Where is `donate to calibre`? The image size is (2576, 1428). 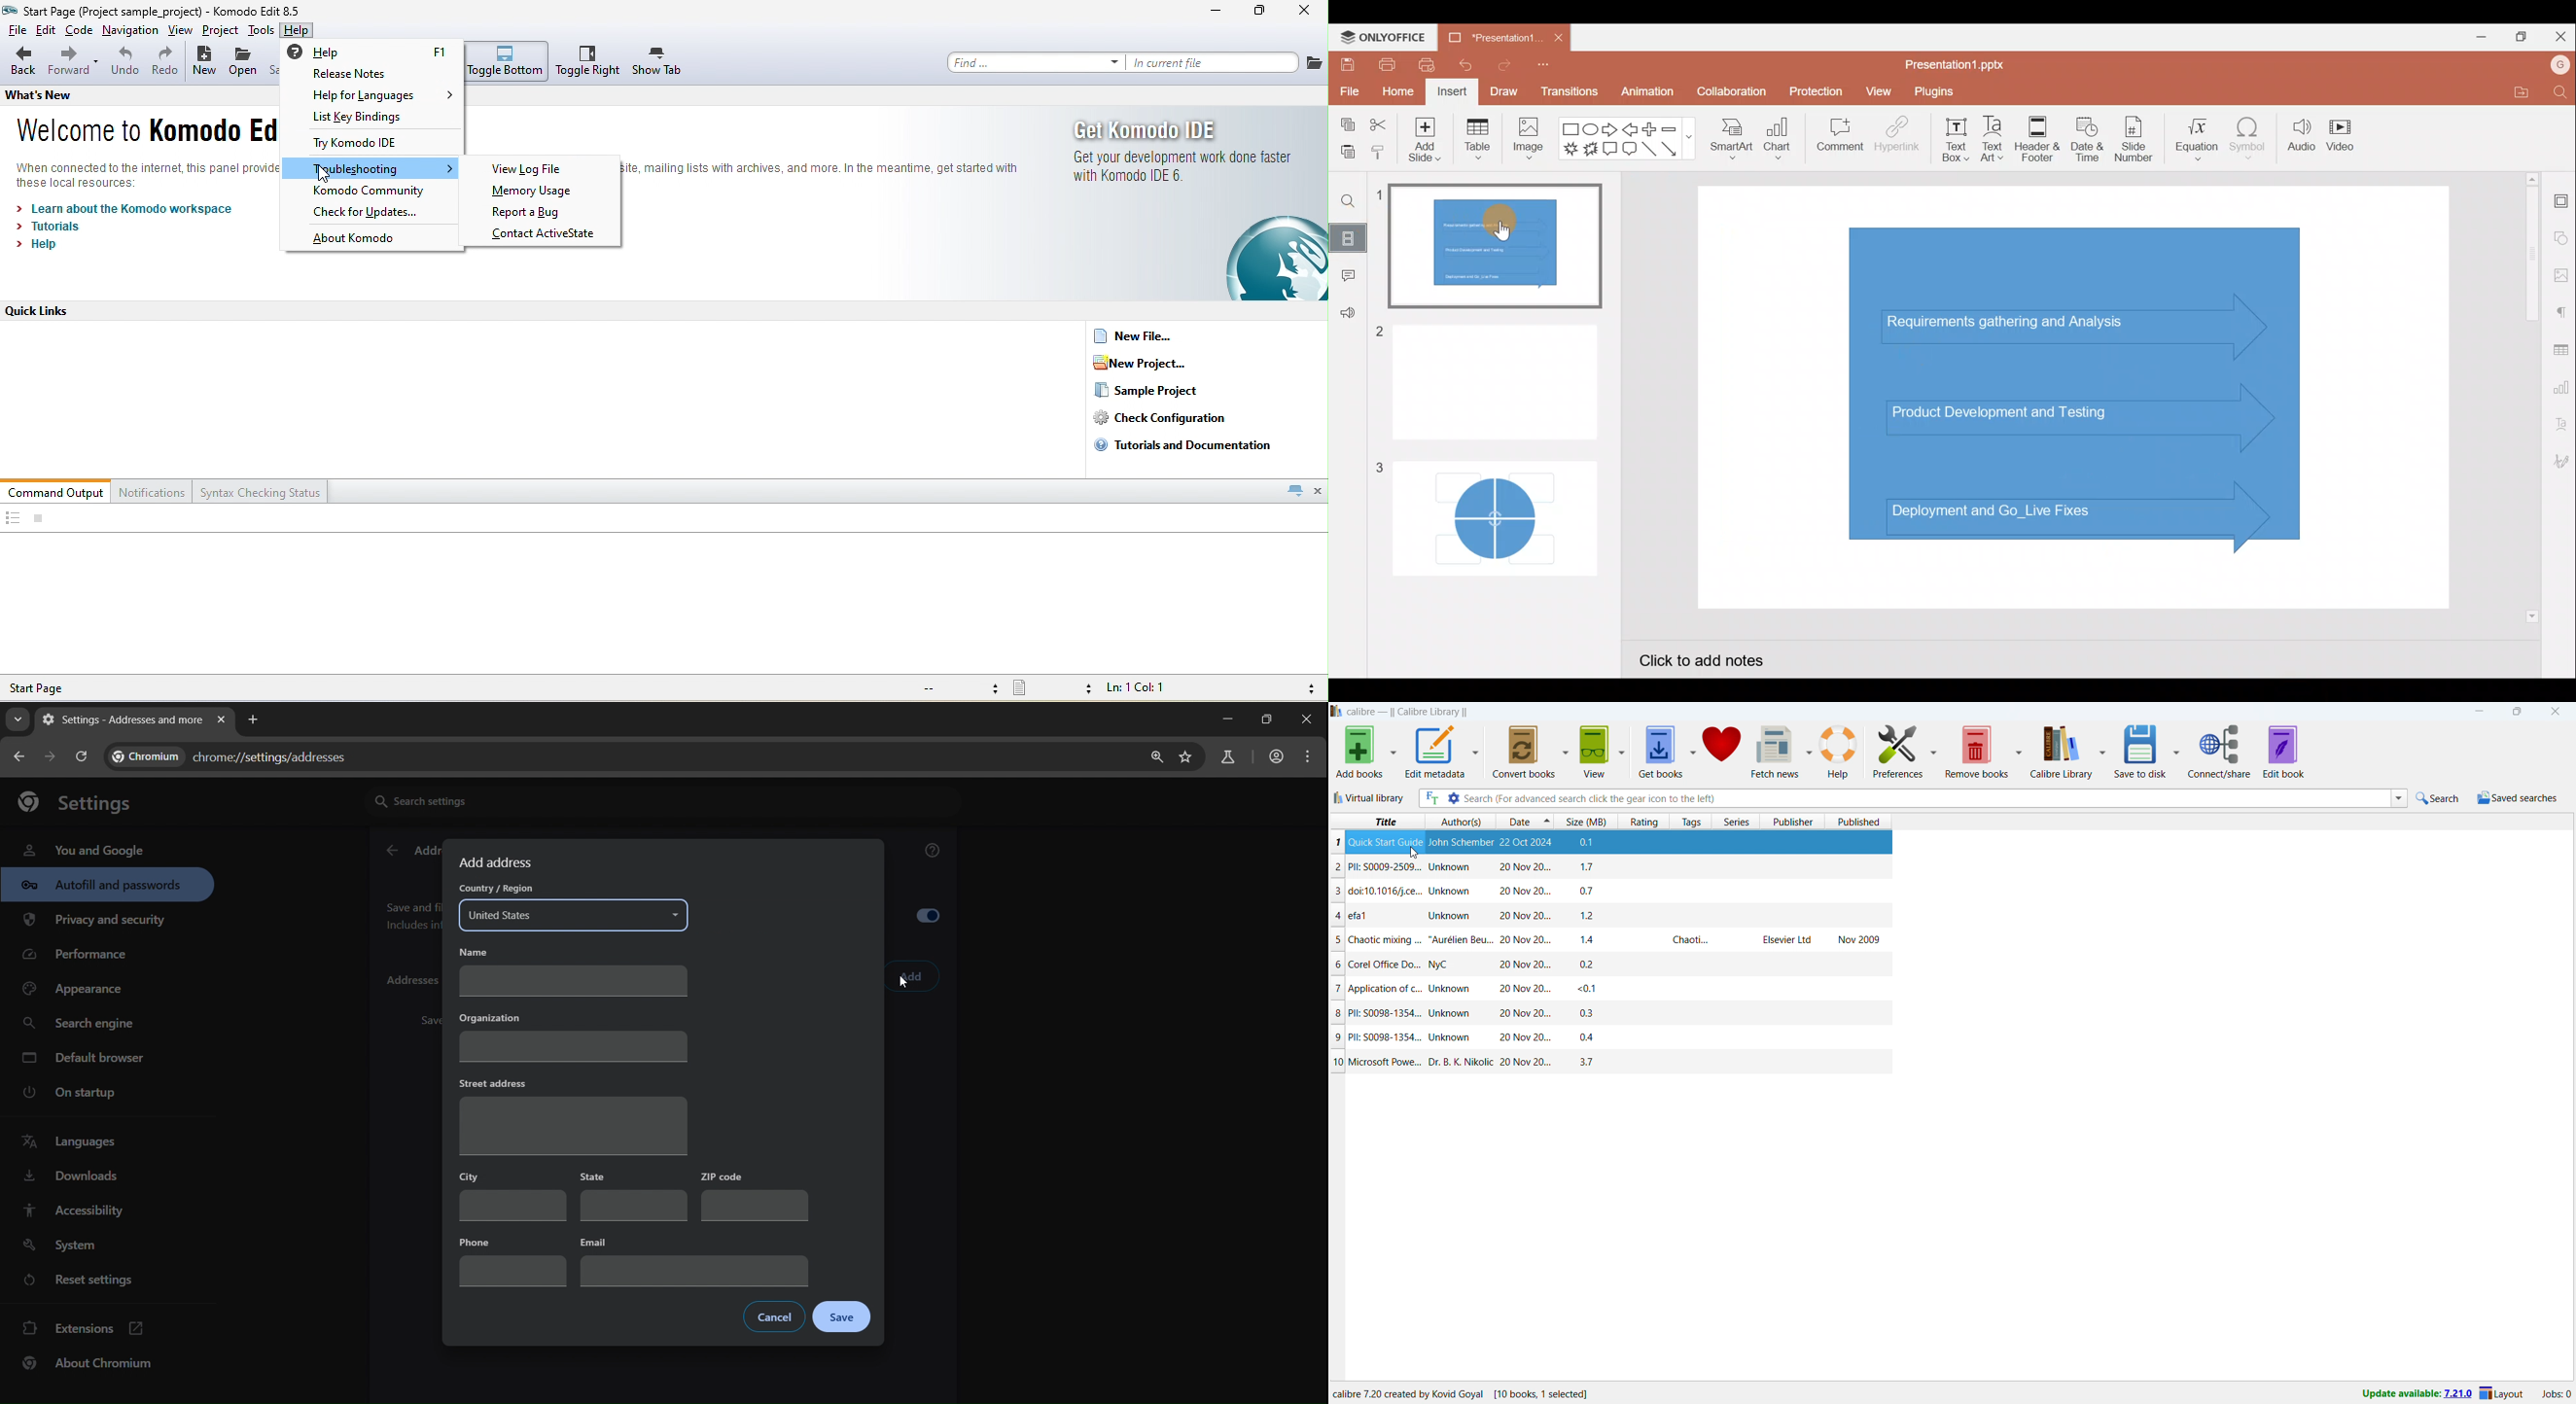 donate to calibre is located at coordinates (1722, 749).